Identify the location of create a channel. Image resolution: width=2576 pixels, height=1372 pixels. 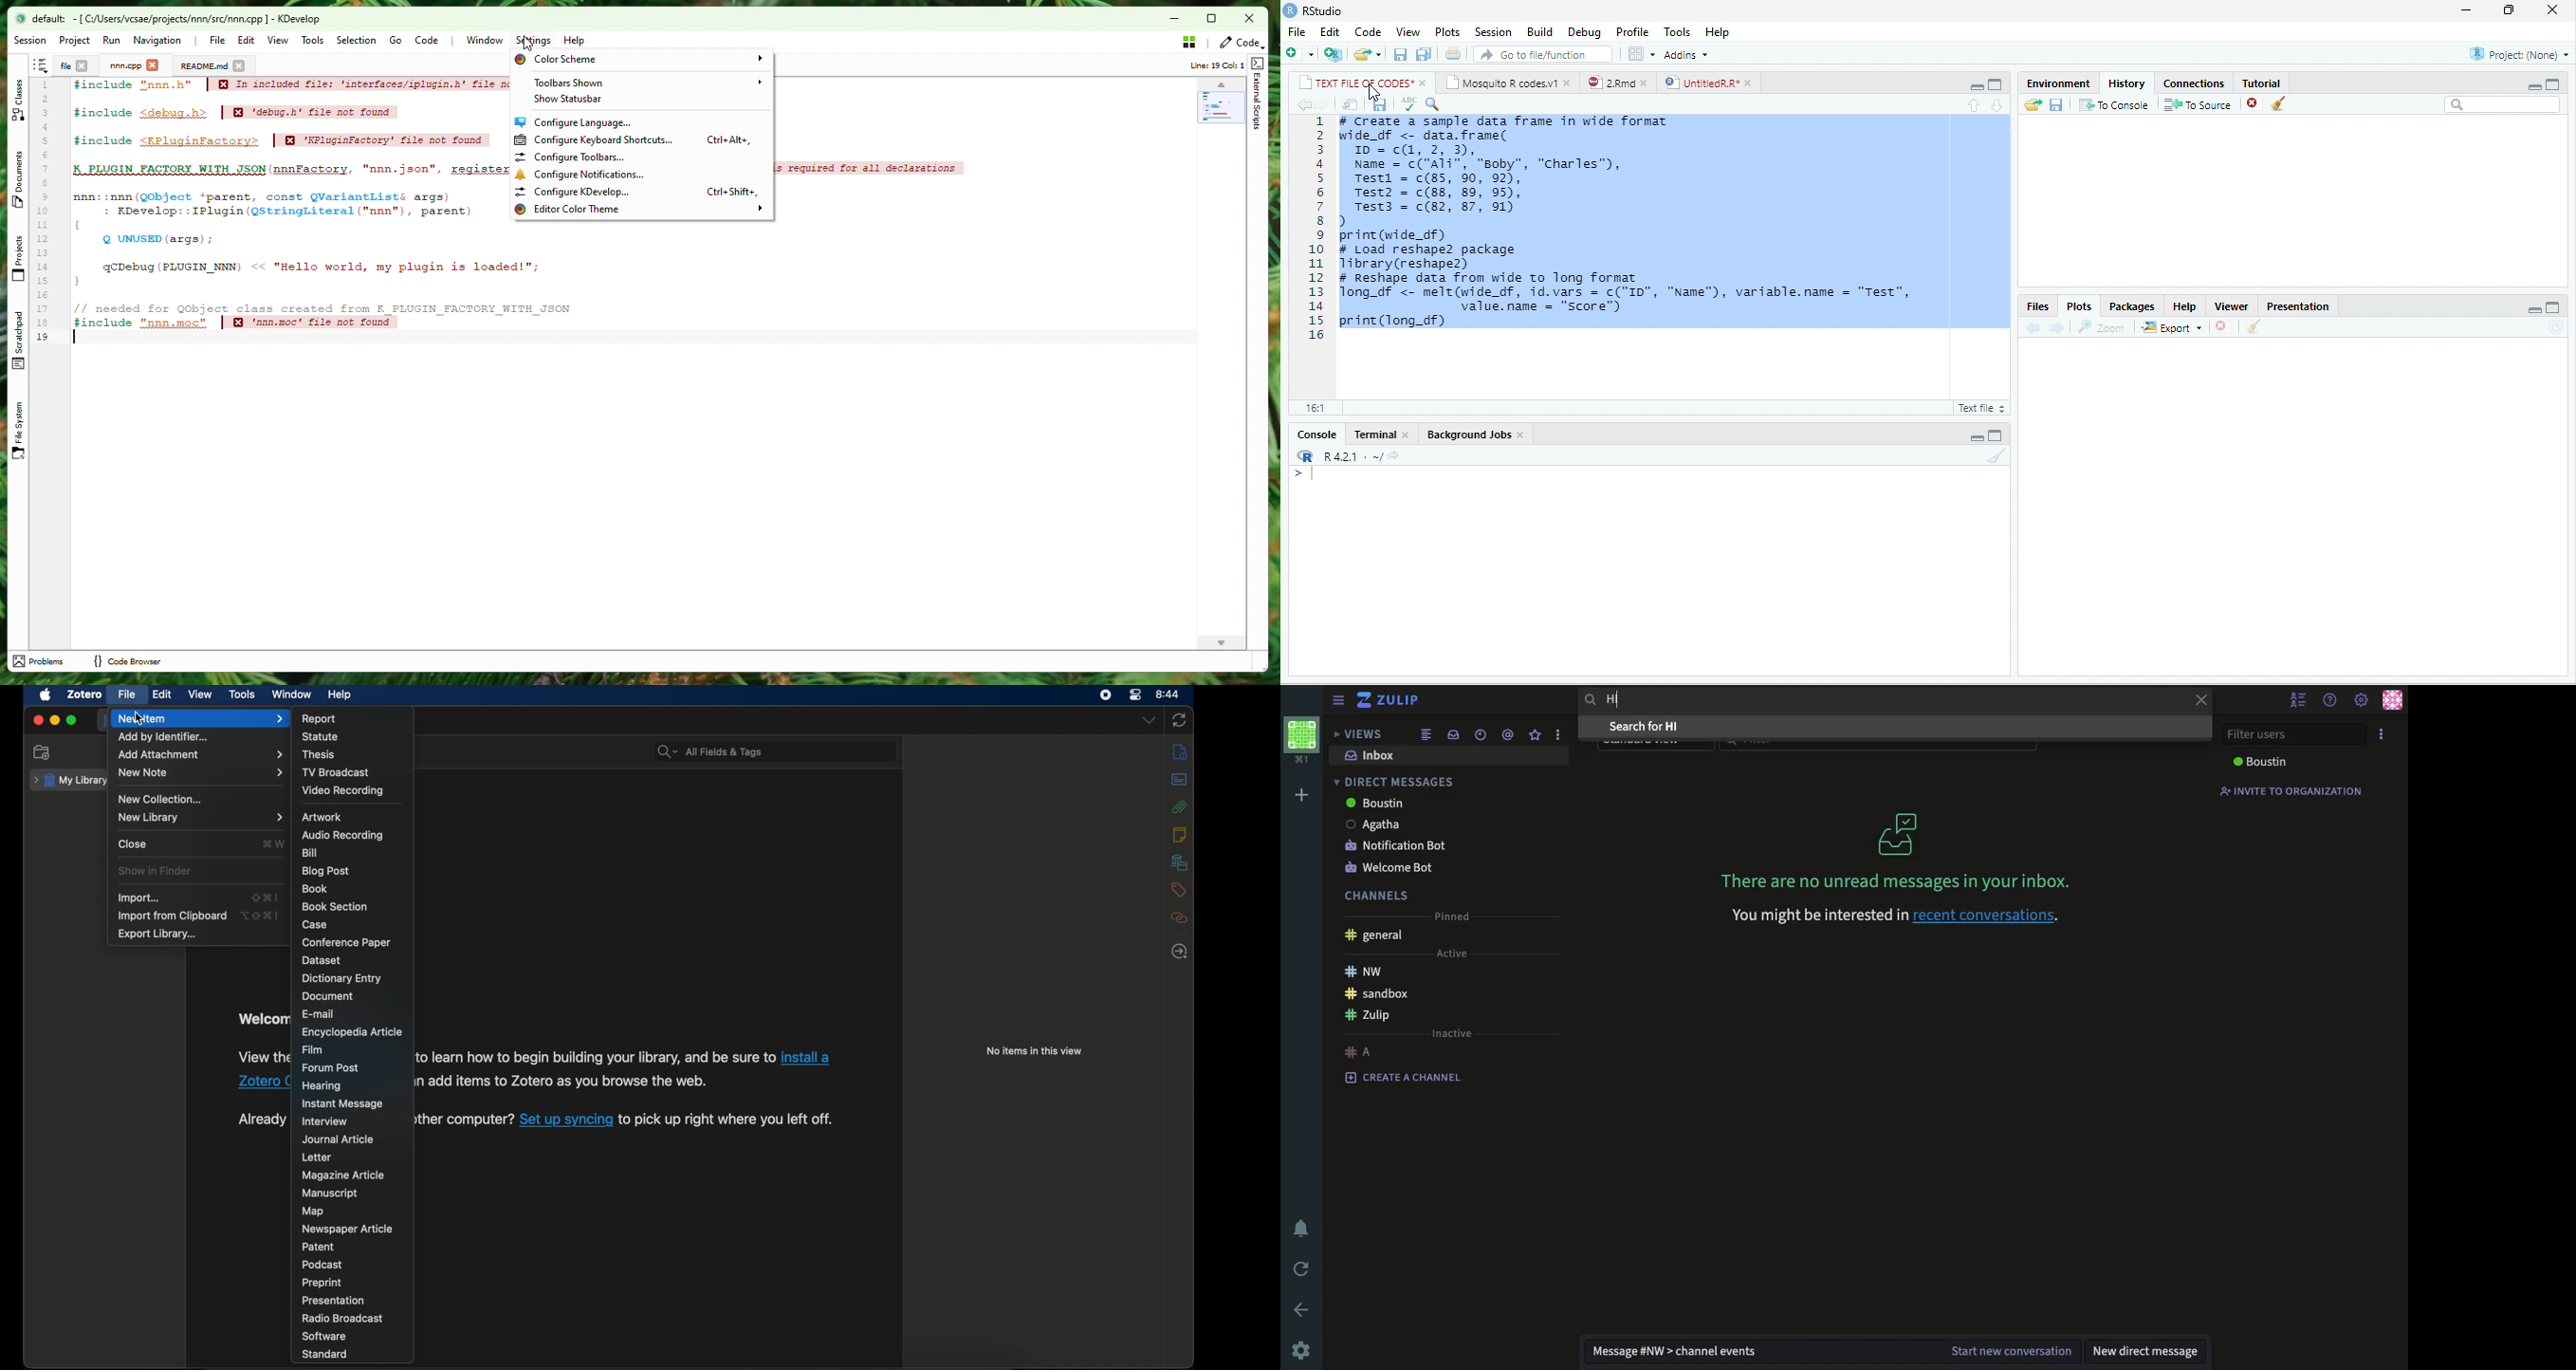
(1403, 1080).